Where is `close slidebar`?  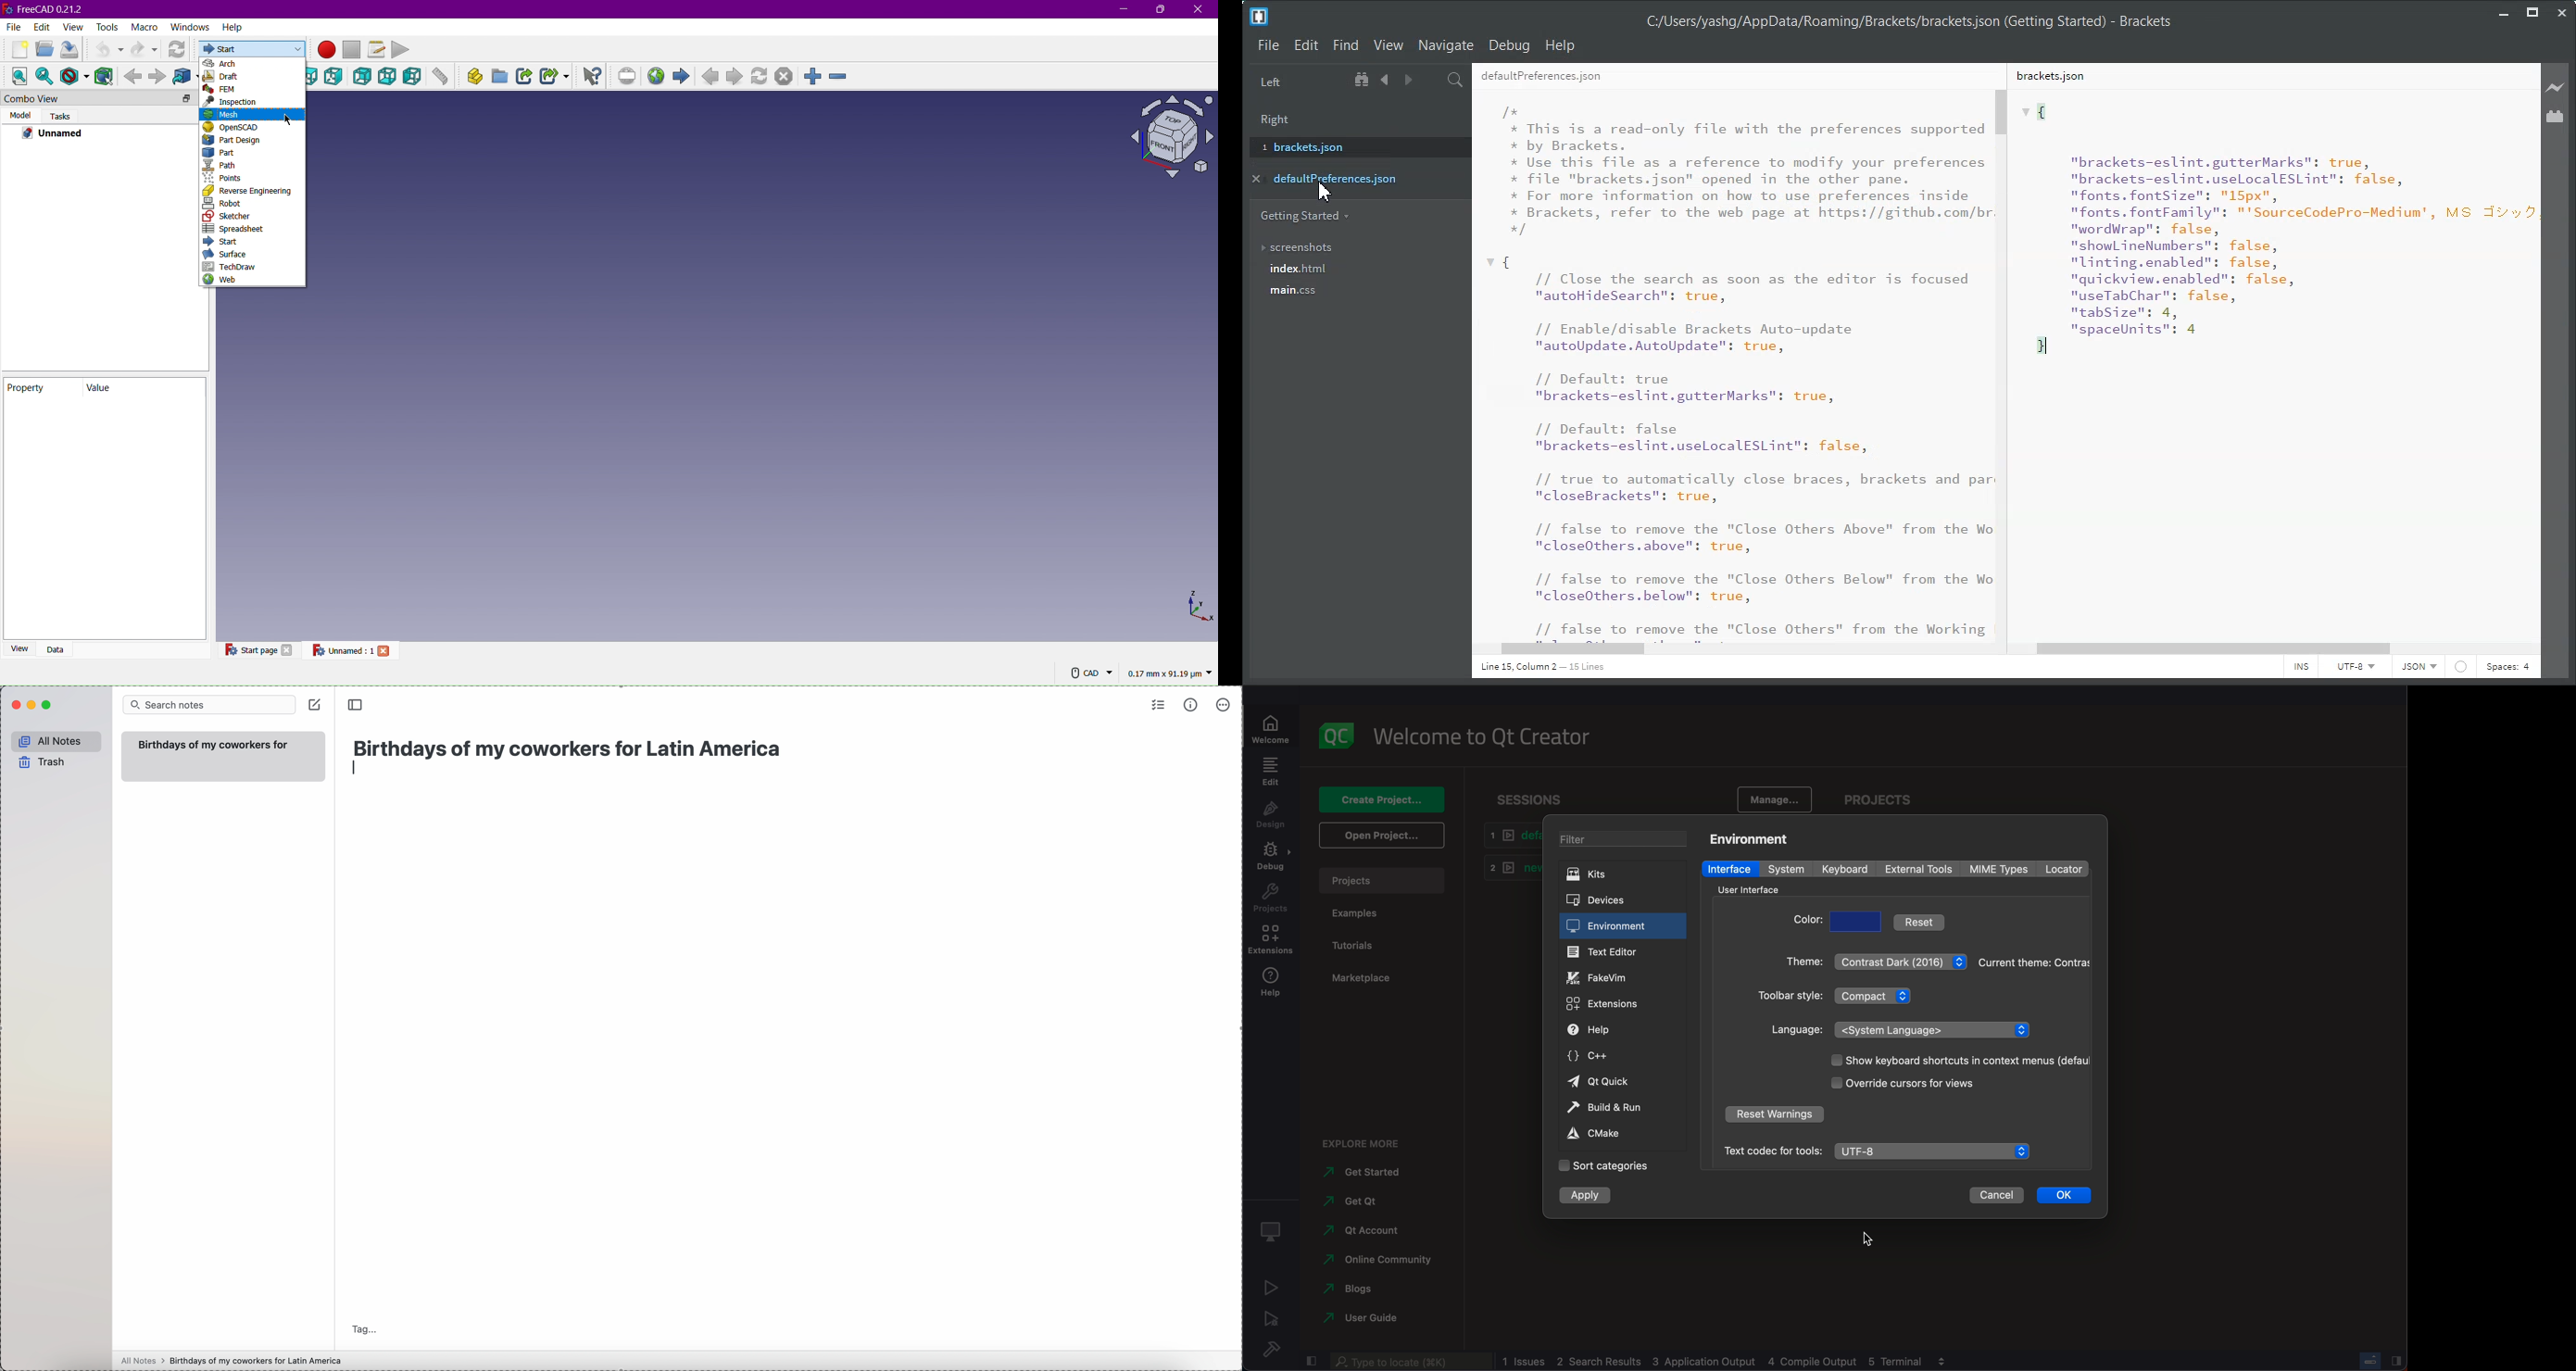 close slidebar is located at coordinates (1312, 1360).